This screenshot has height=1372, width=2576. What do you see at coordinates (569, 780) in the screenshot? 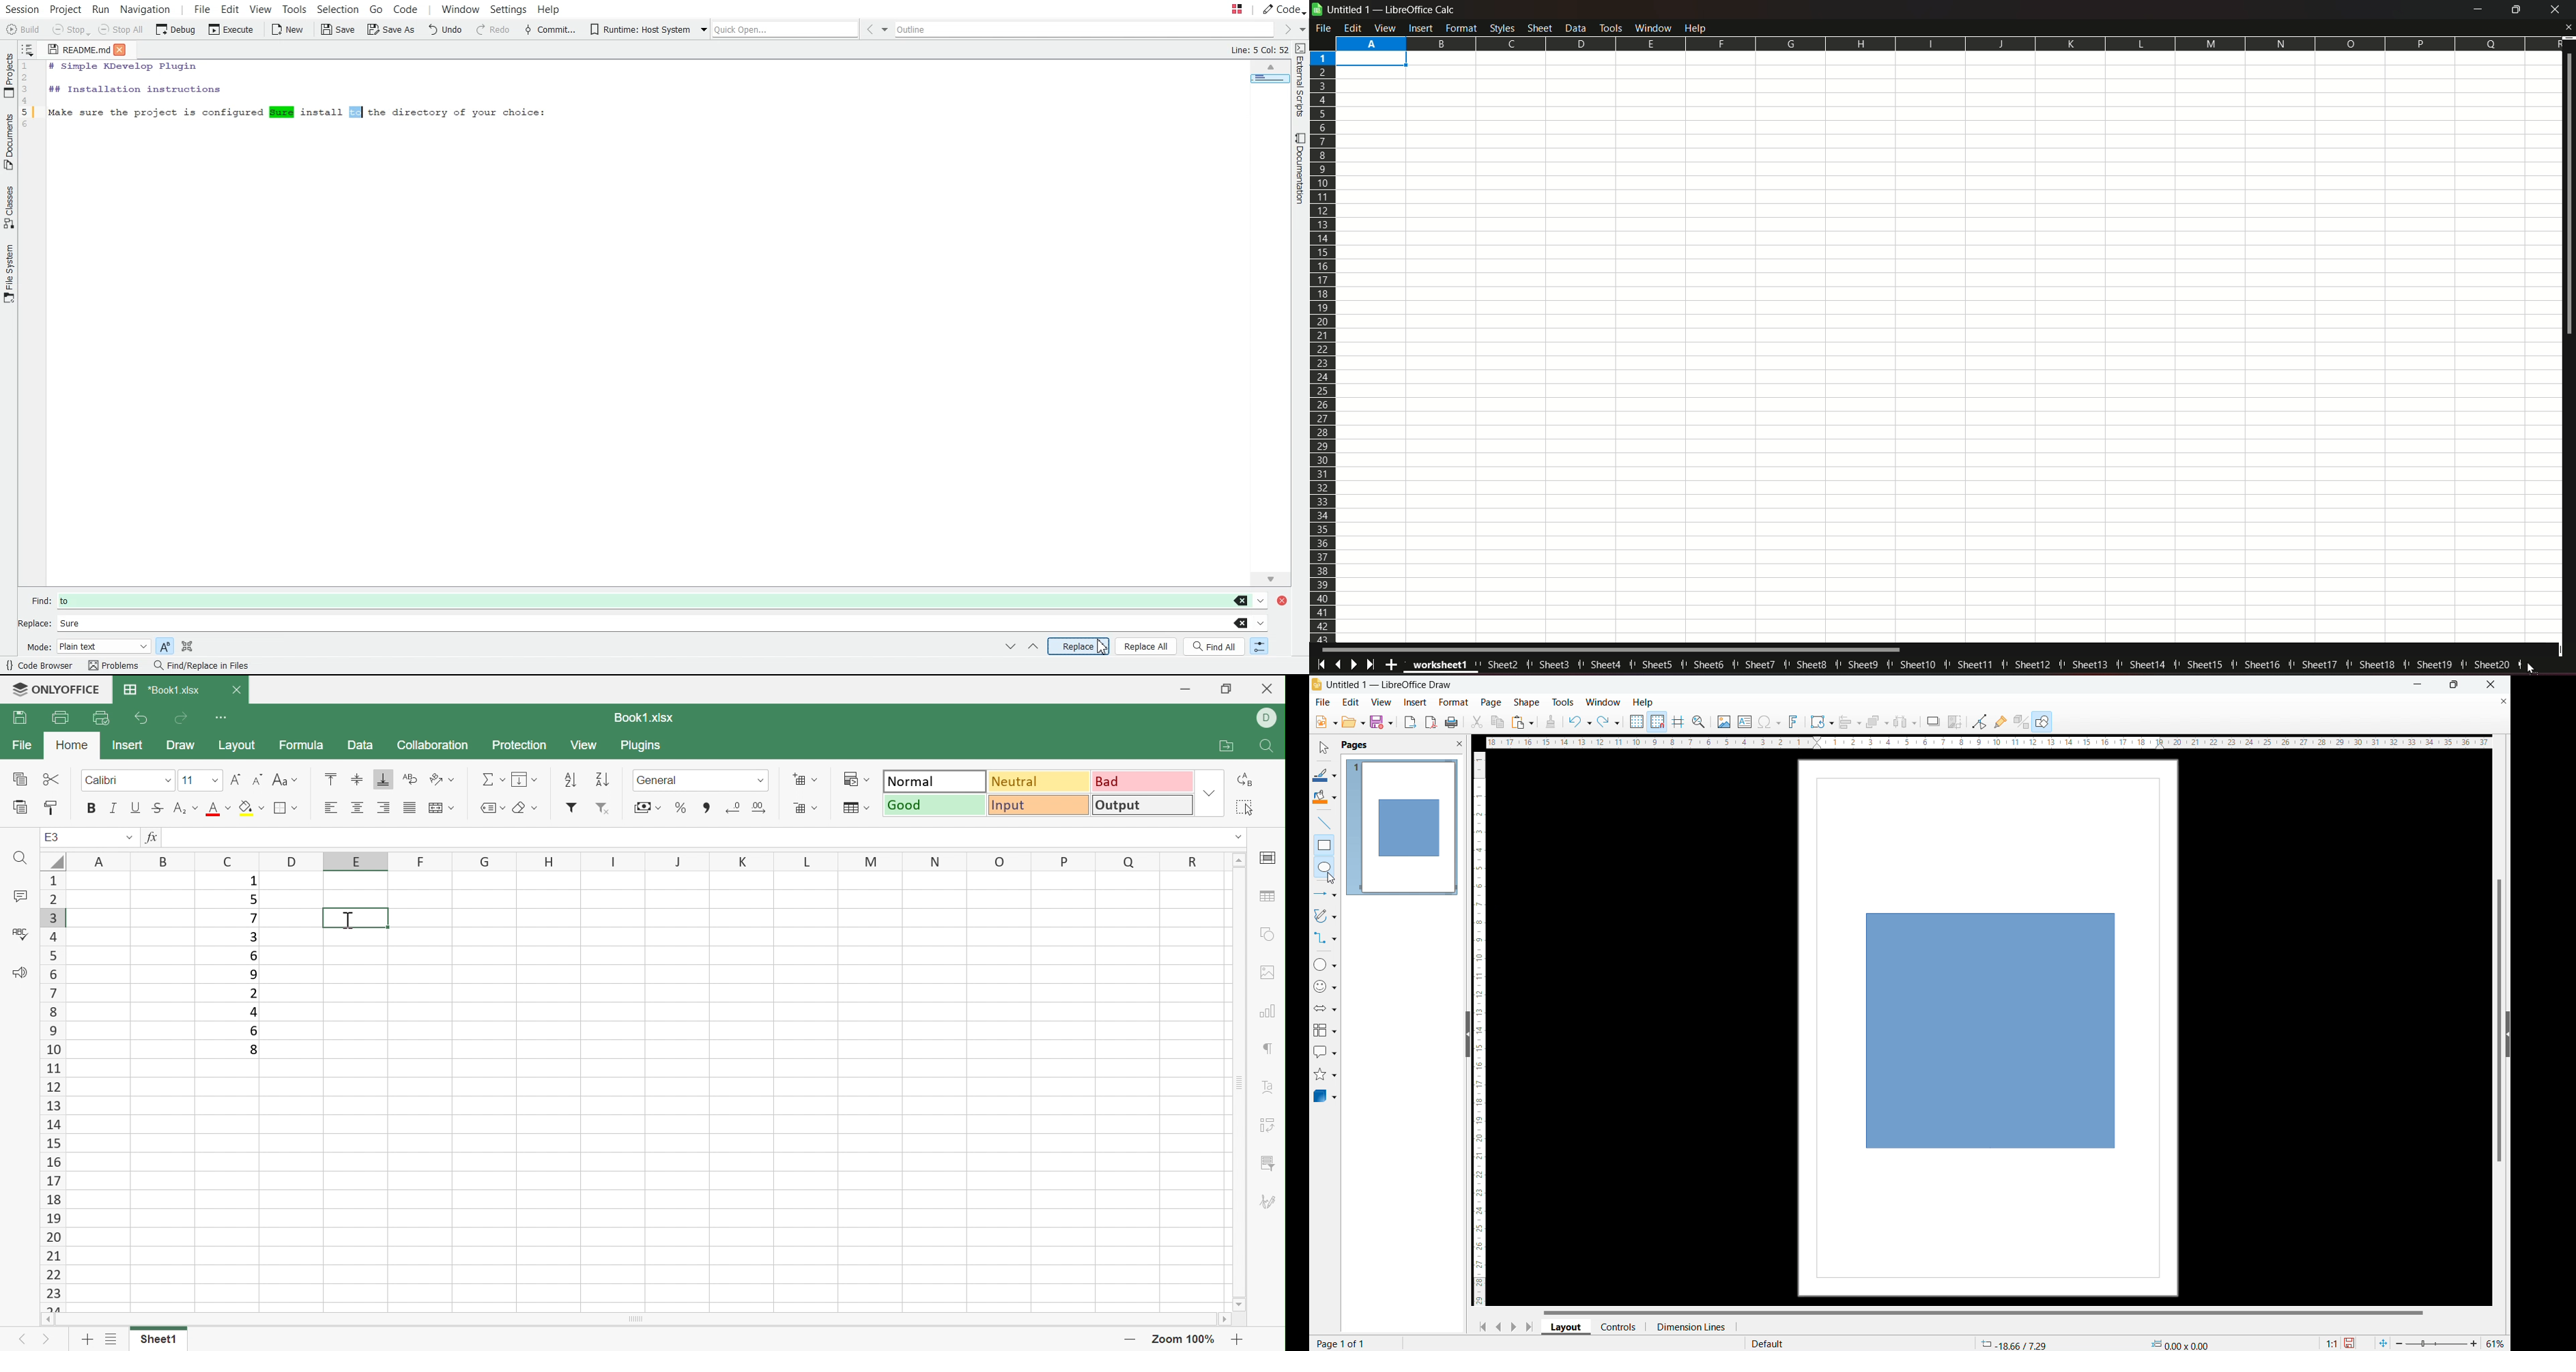
I see `Ascending order` at bounding box center [569, 780].